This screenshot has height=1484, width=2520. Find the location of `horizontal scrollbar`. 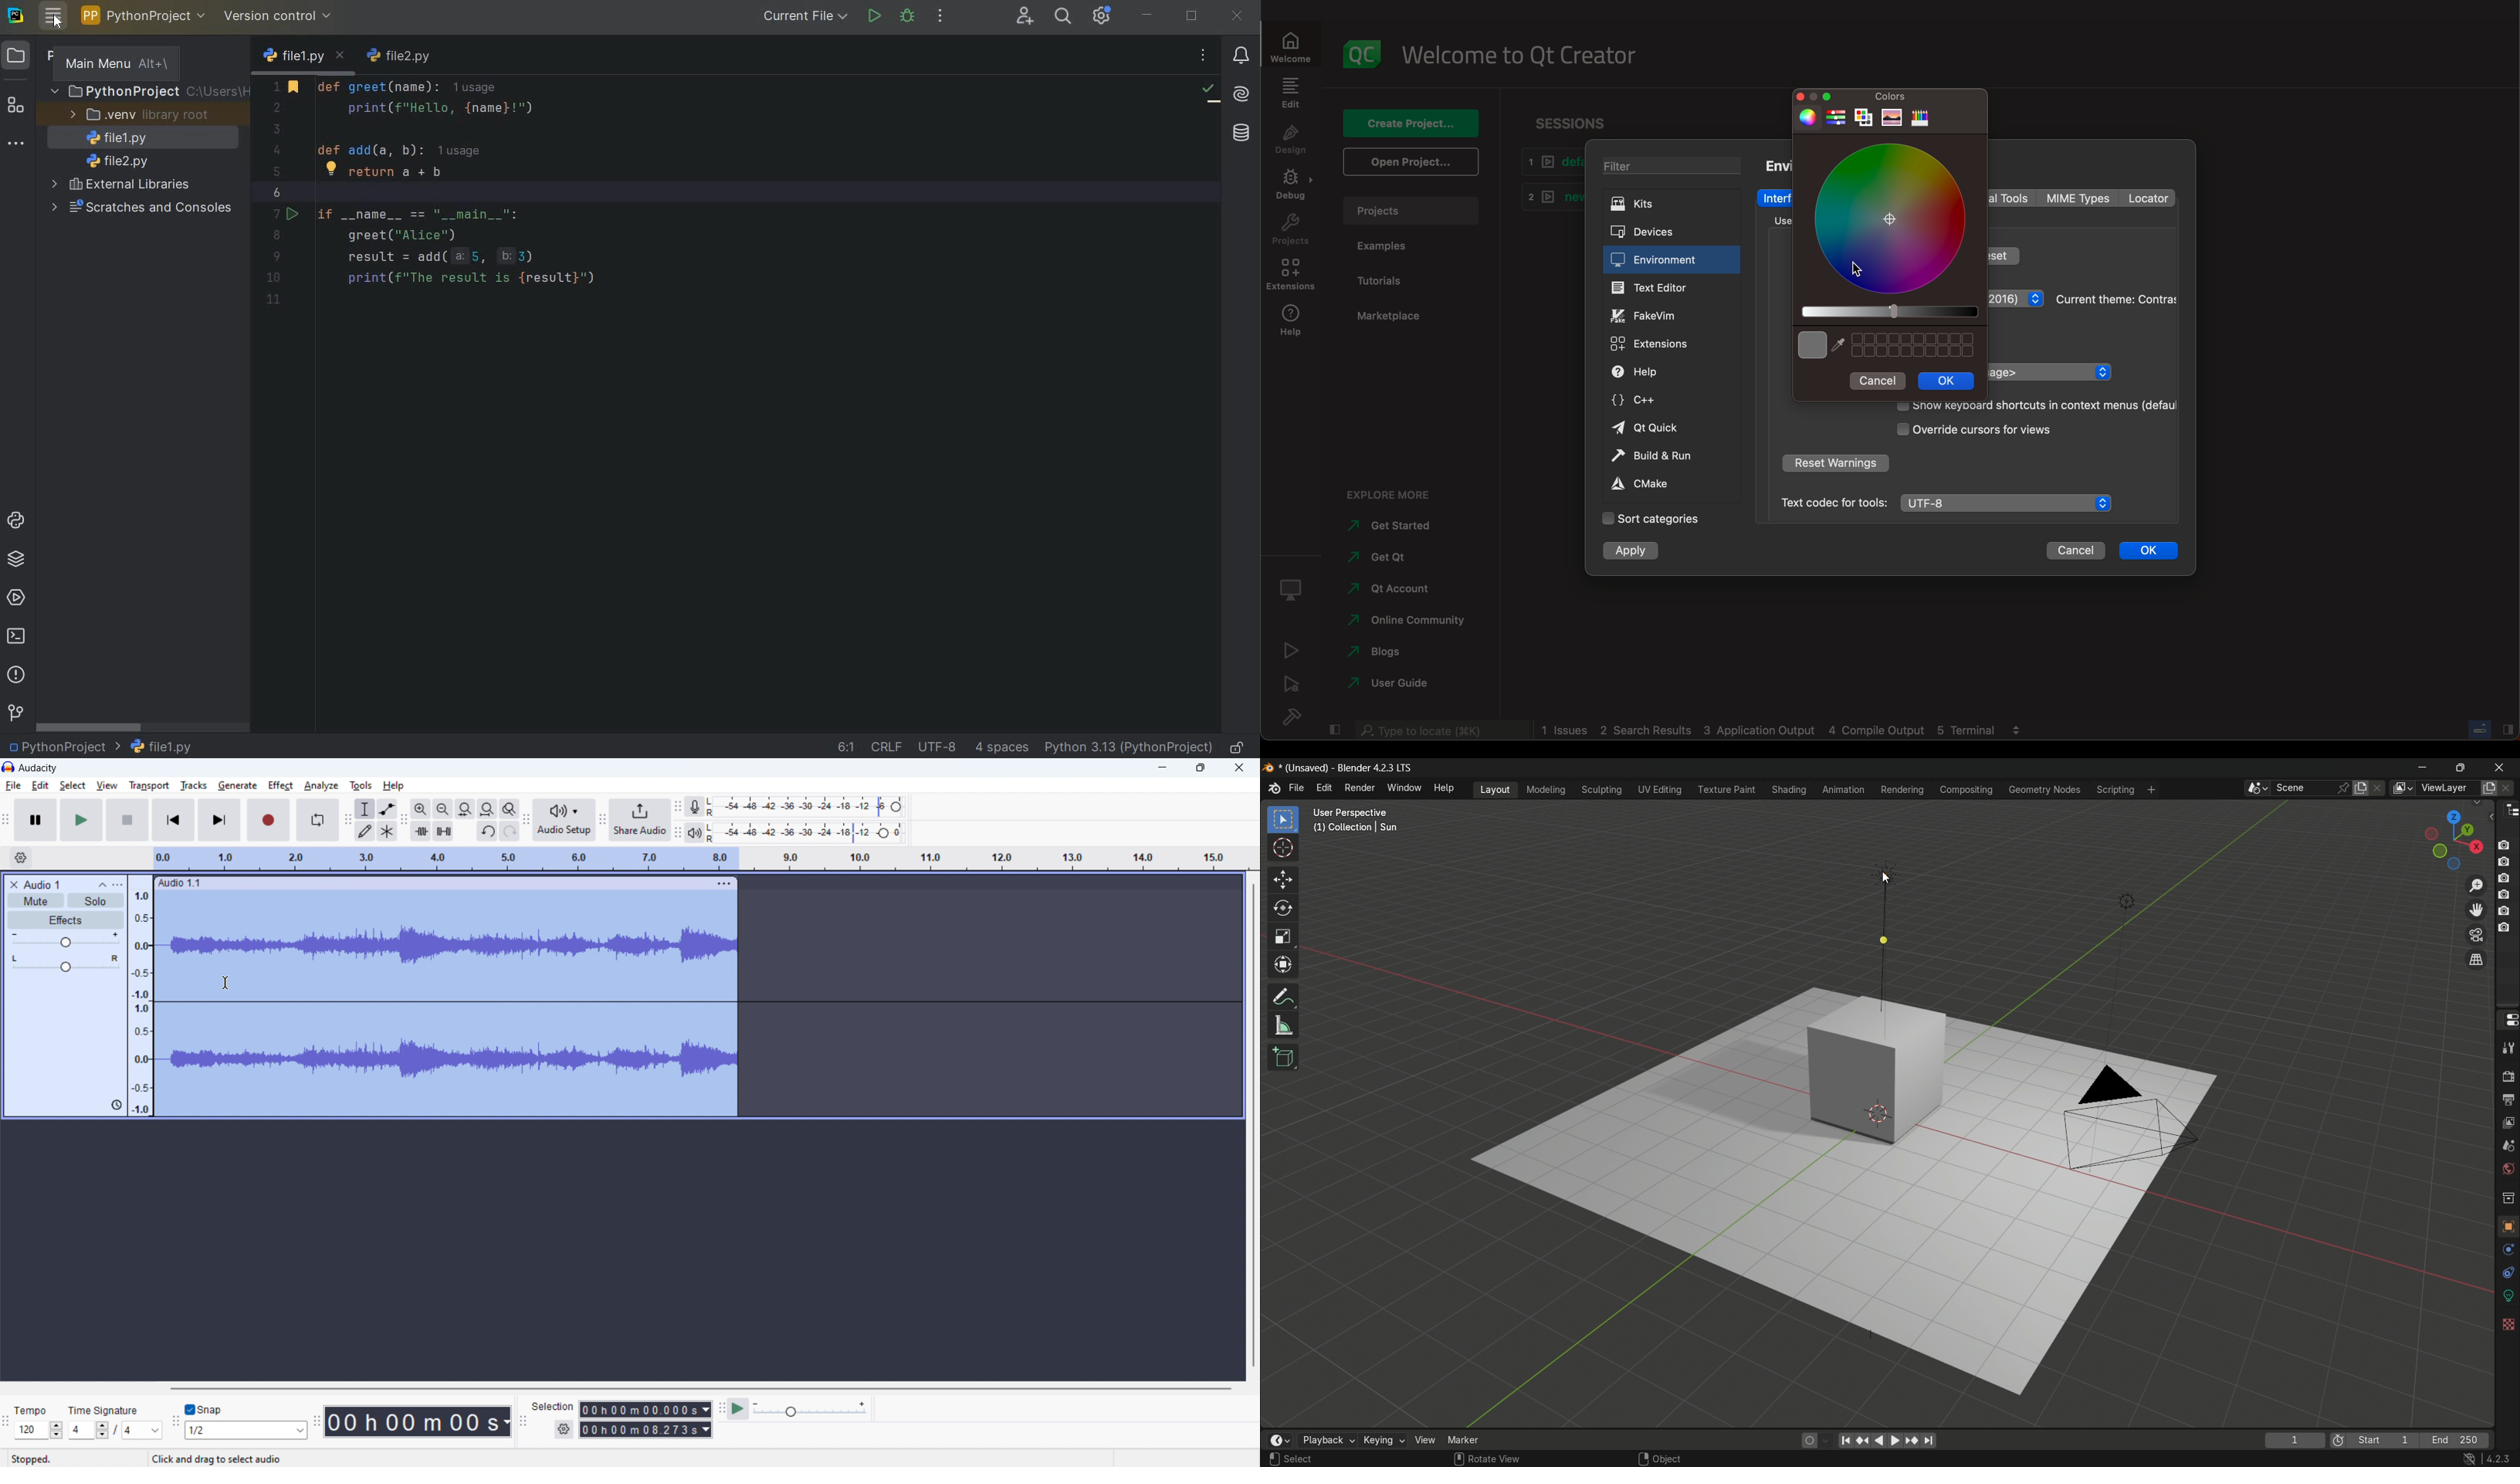

horizontal scrollbar is located at coordinates (700, 1388).